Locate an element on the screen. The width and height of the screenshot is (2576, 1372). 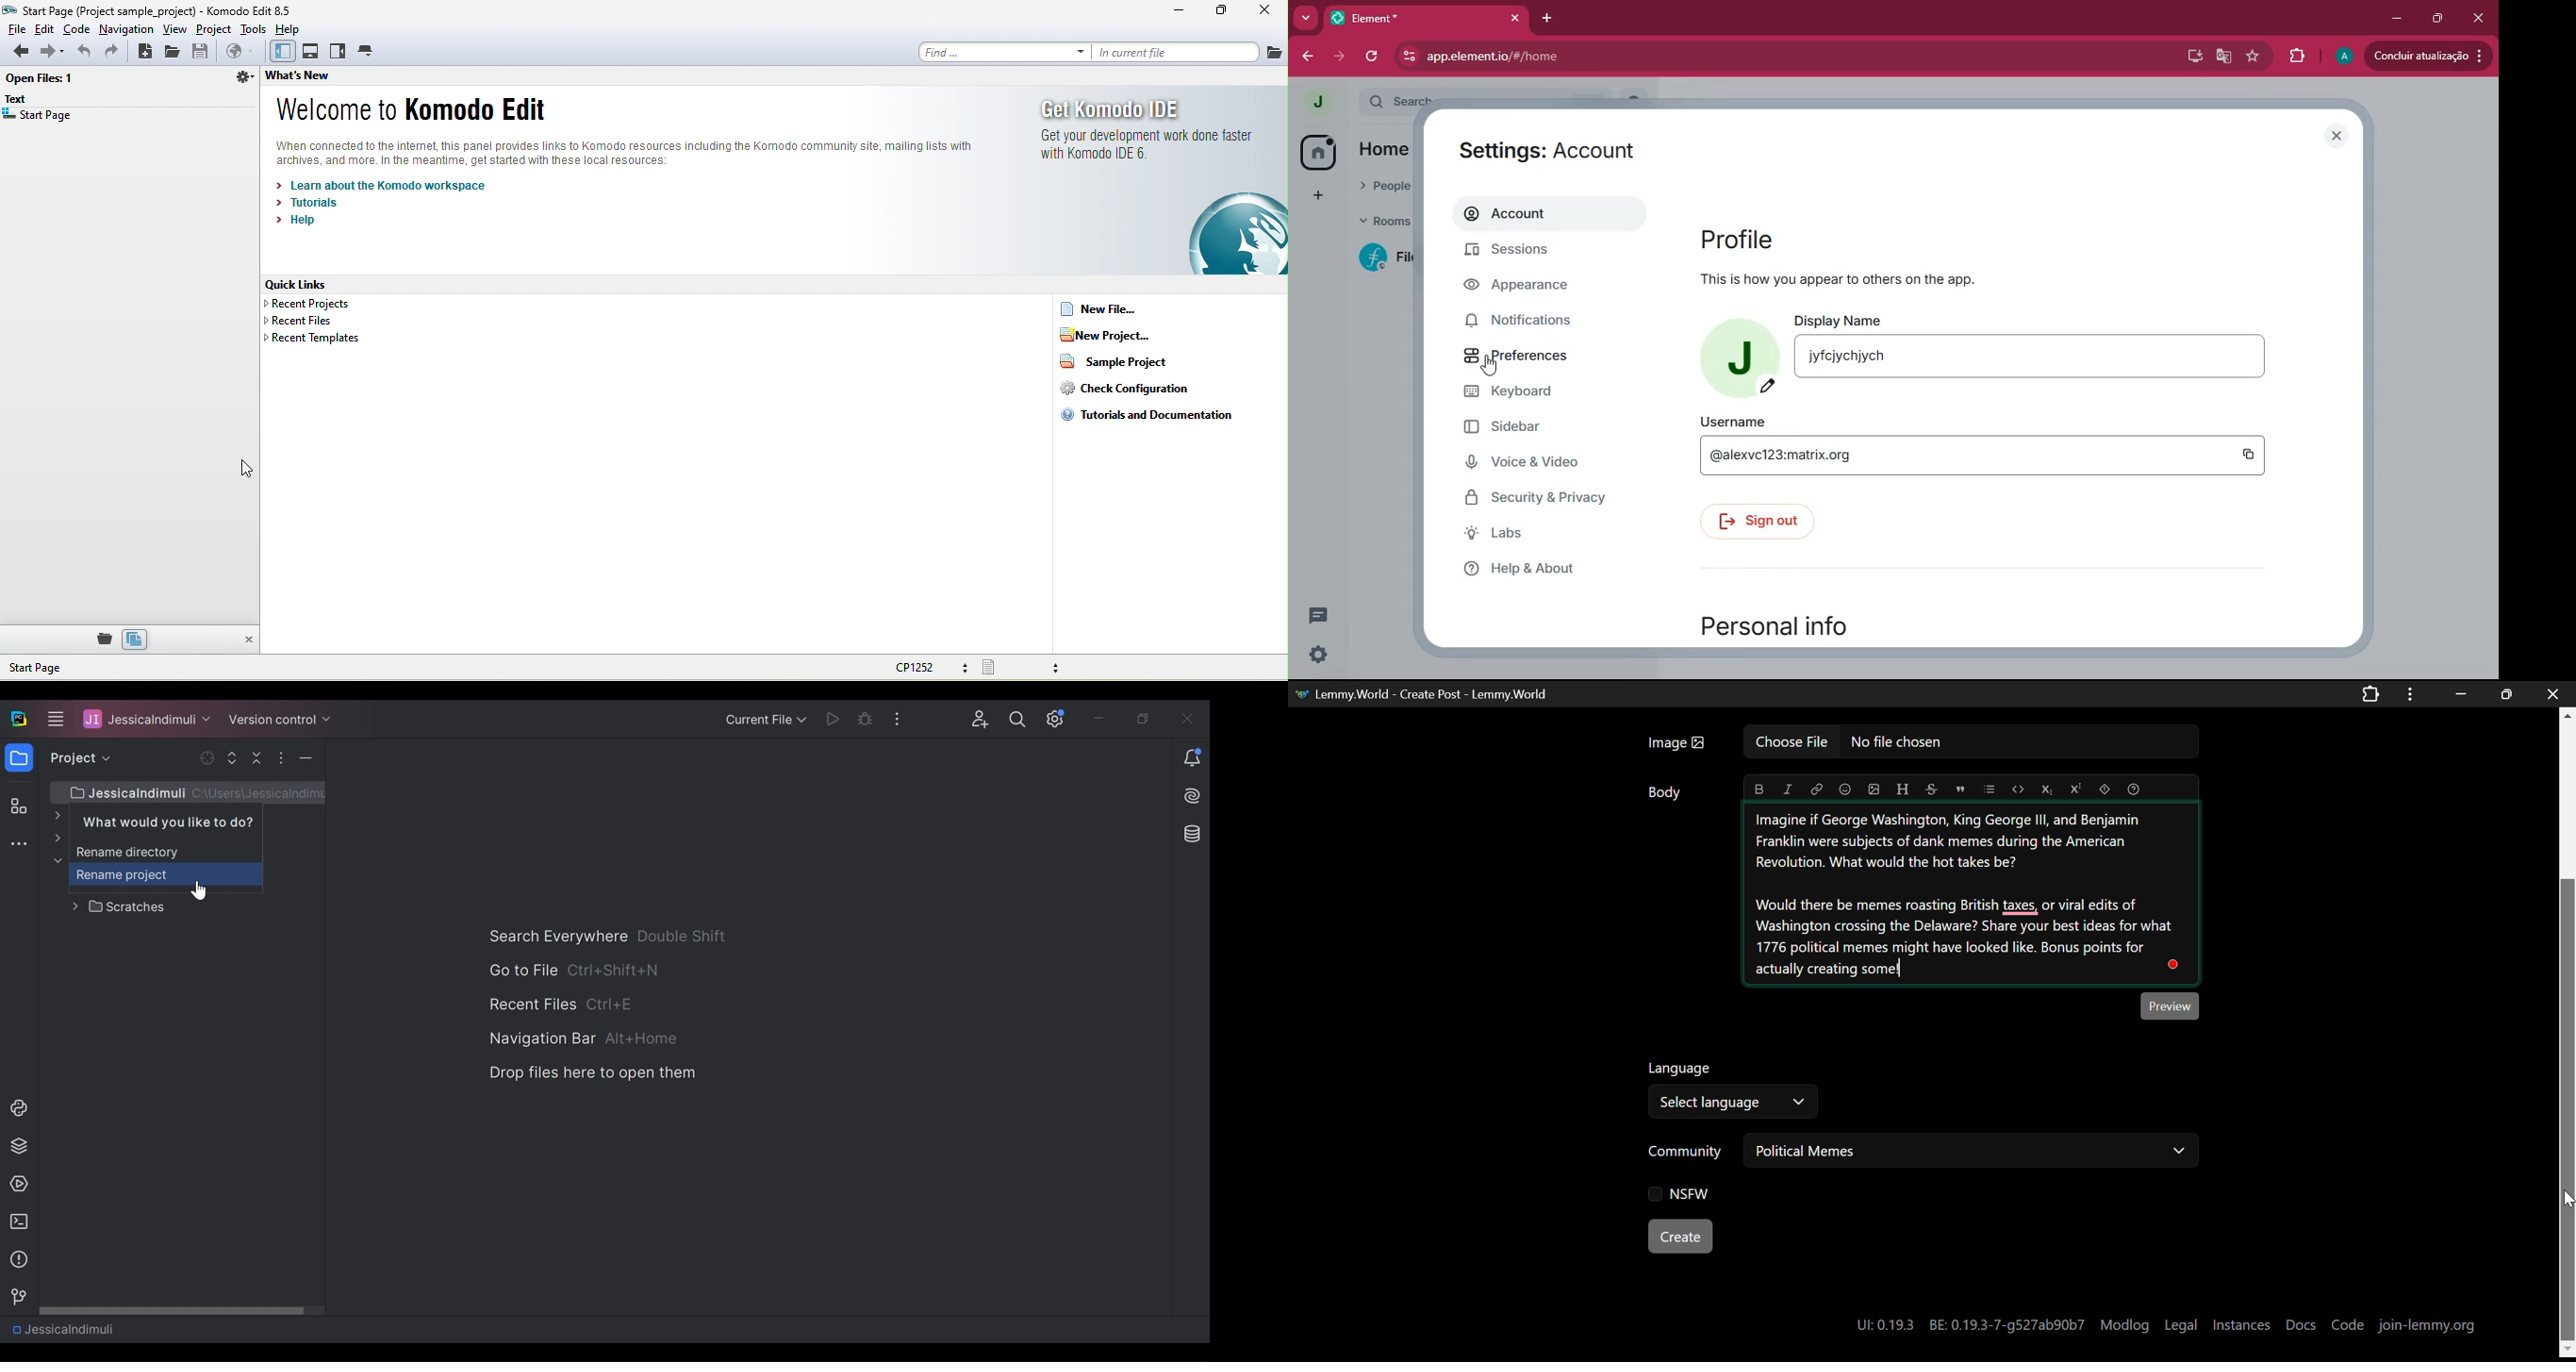
tab is located at coordinates (368, 50).